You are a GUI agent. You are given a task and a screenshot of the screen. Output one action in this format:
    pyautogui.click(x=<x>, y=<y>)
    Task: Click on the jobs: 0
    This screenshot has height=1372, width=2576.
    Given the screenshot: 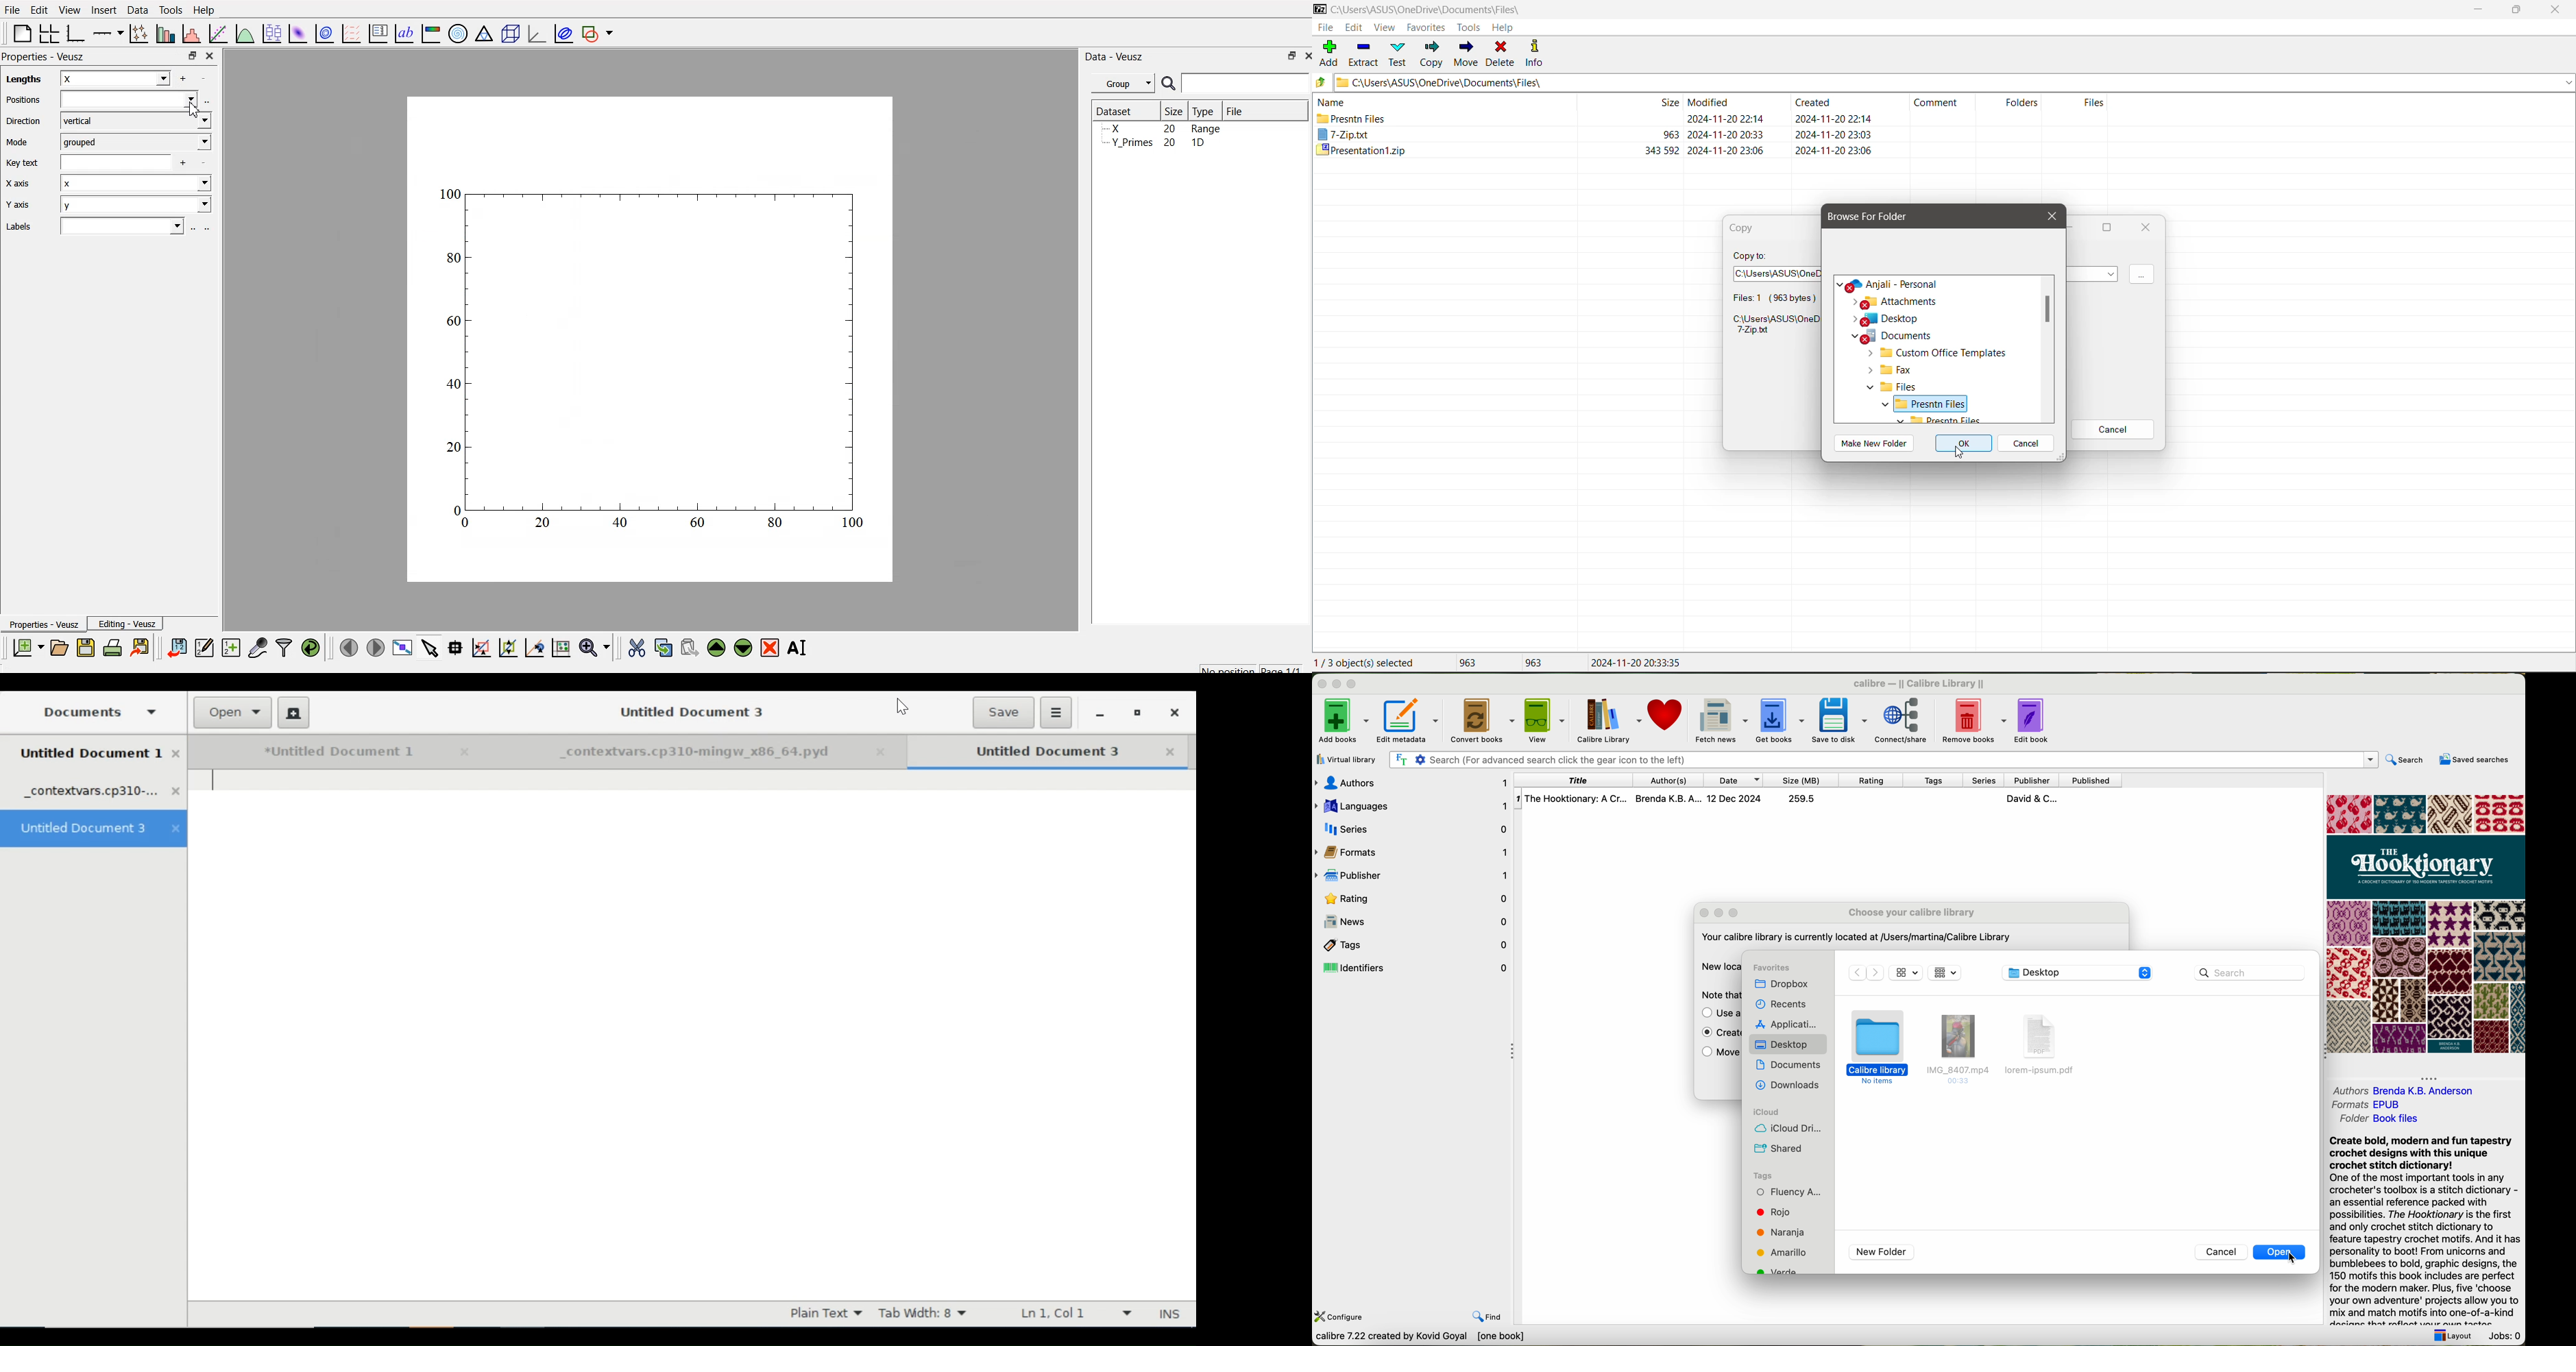 What is the action you would take?
    pyautogui.click(x=2507, y=1337)
    